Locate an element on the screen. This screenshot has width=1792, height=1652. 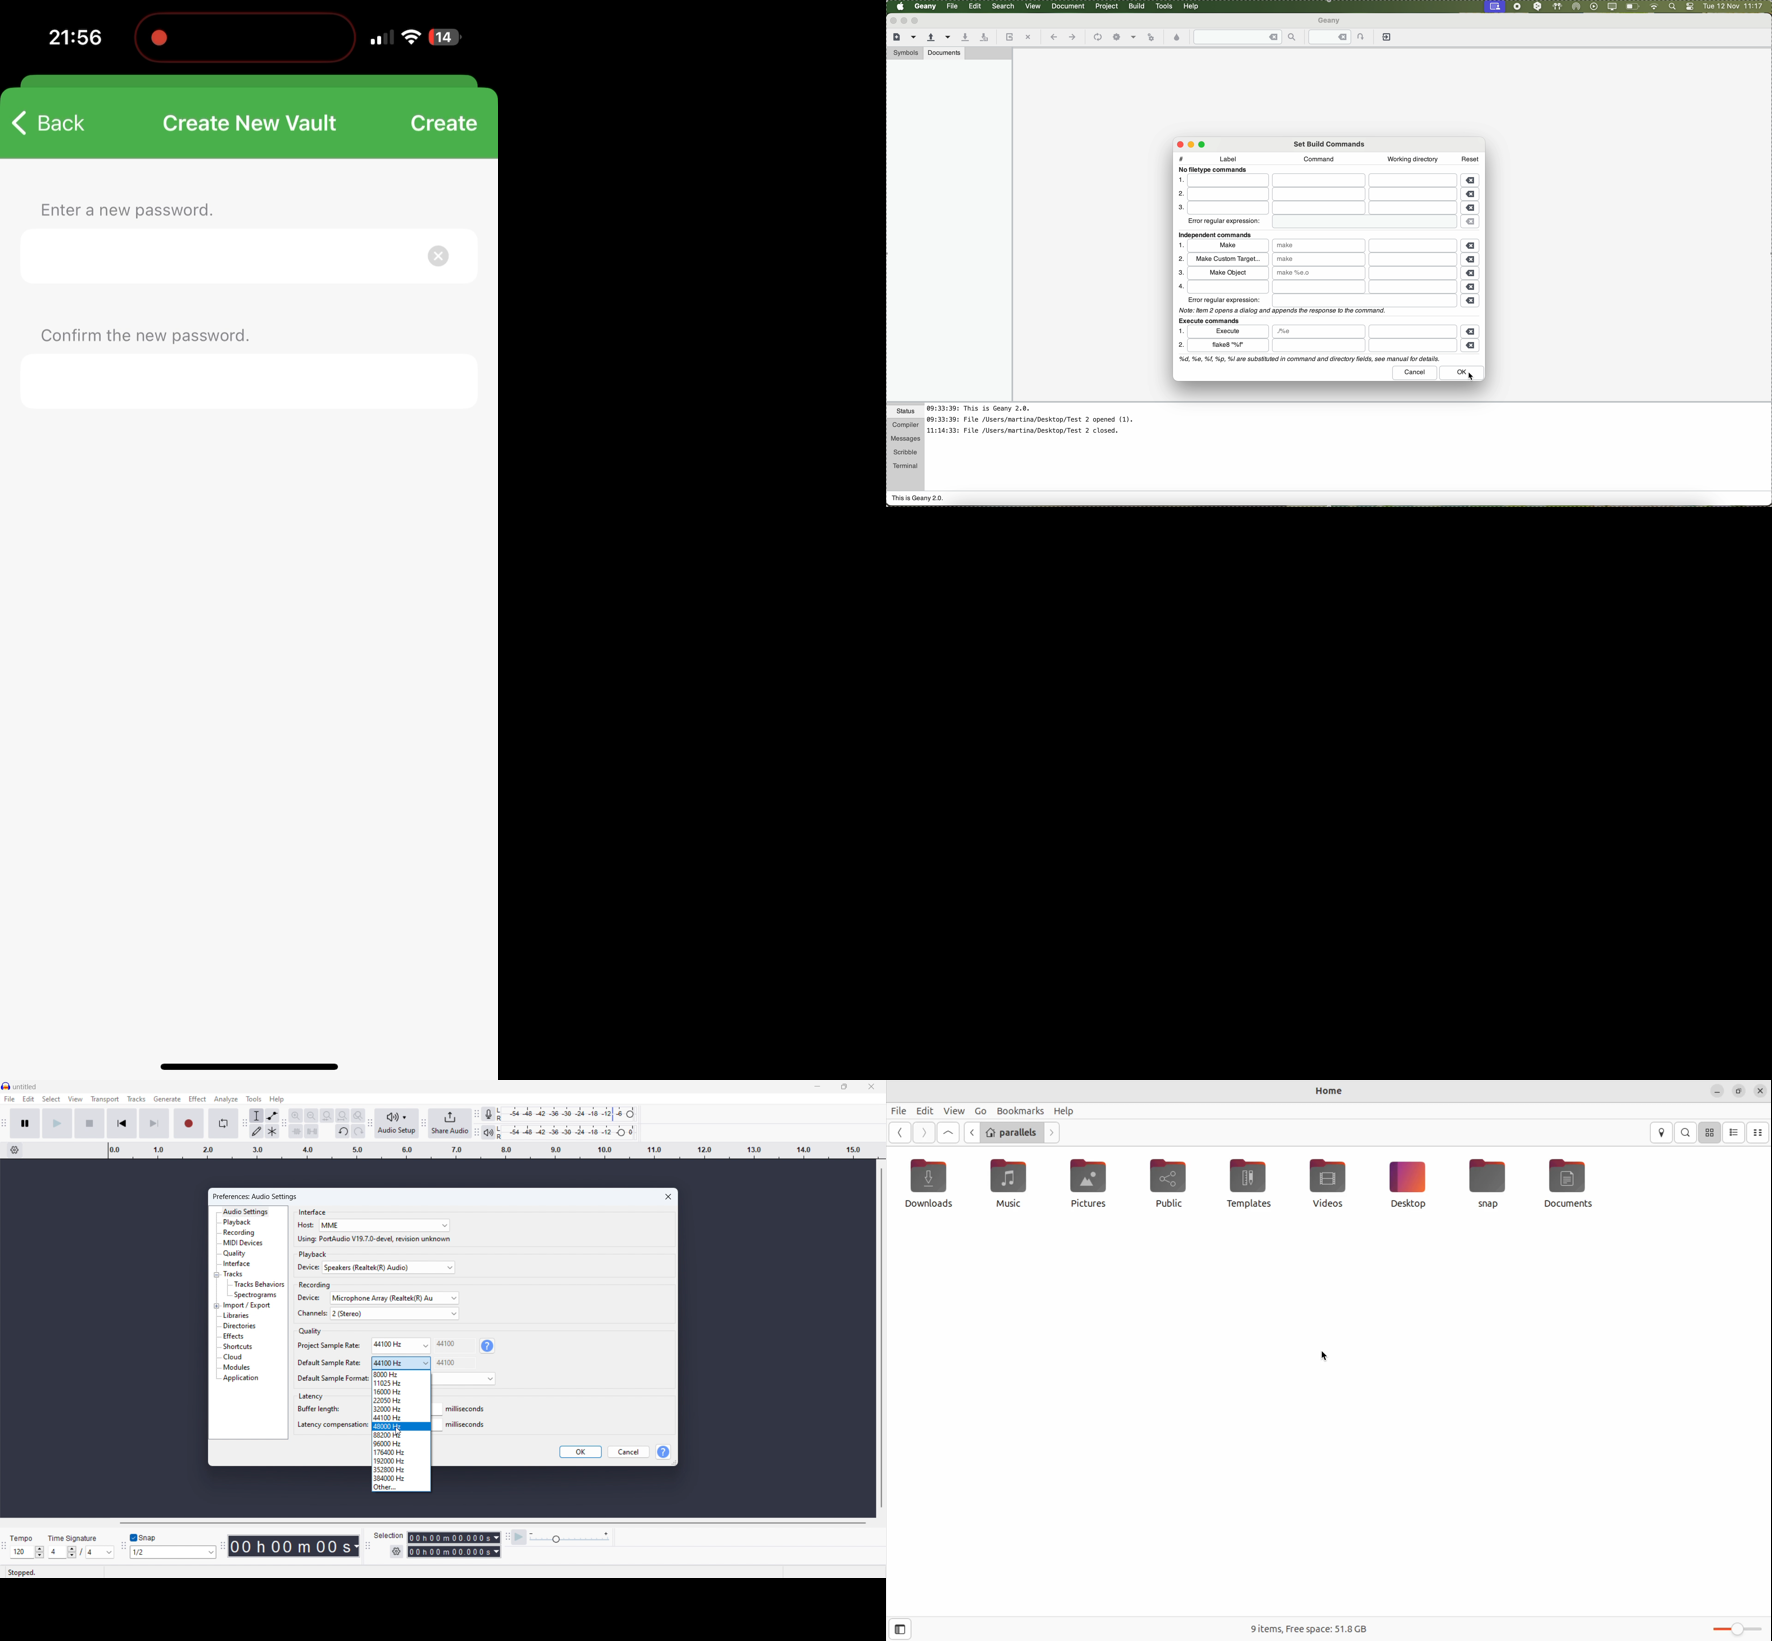
playback speed is located at coordinates (569, 1538).